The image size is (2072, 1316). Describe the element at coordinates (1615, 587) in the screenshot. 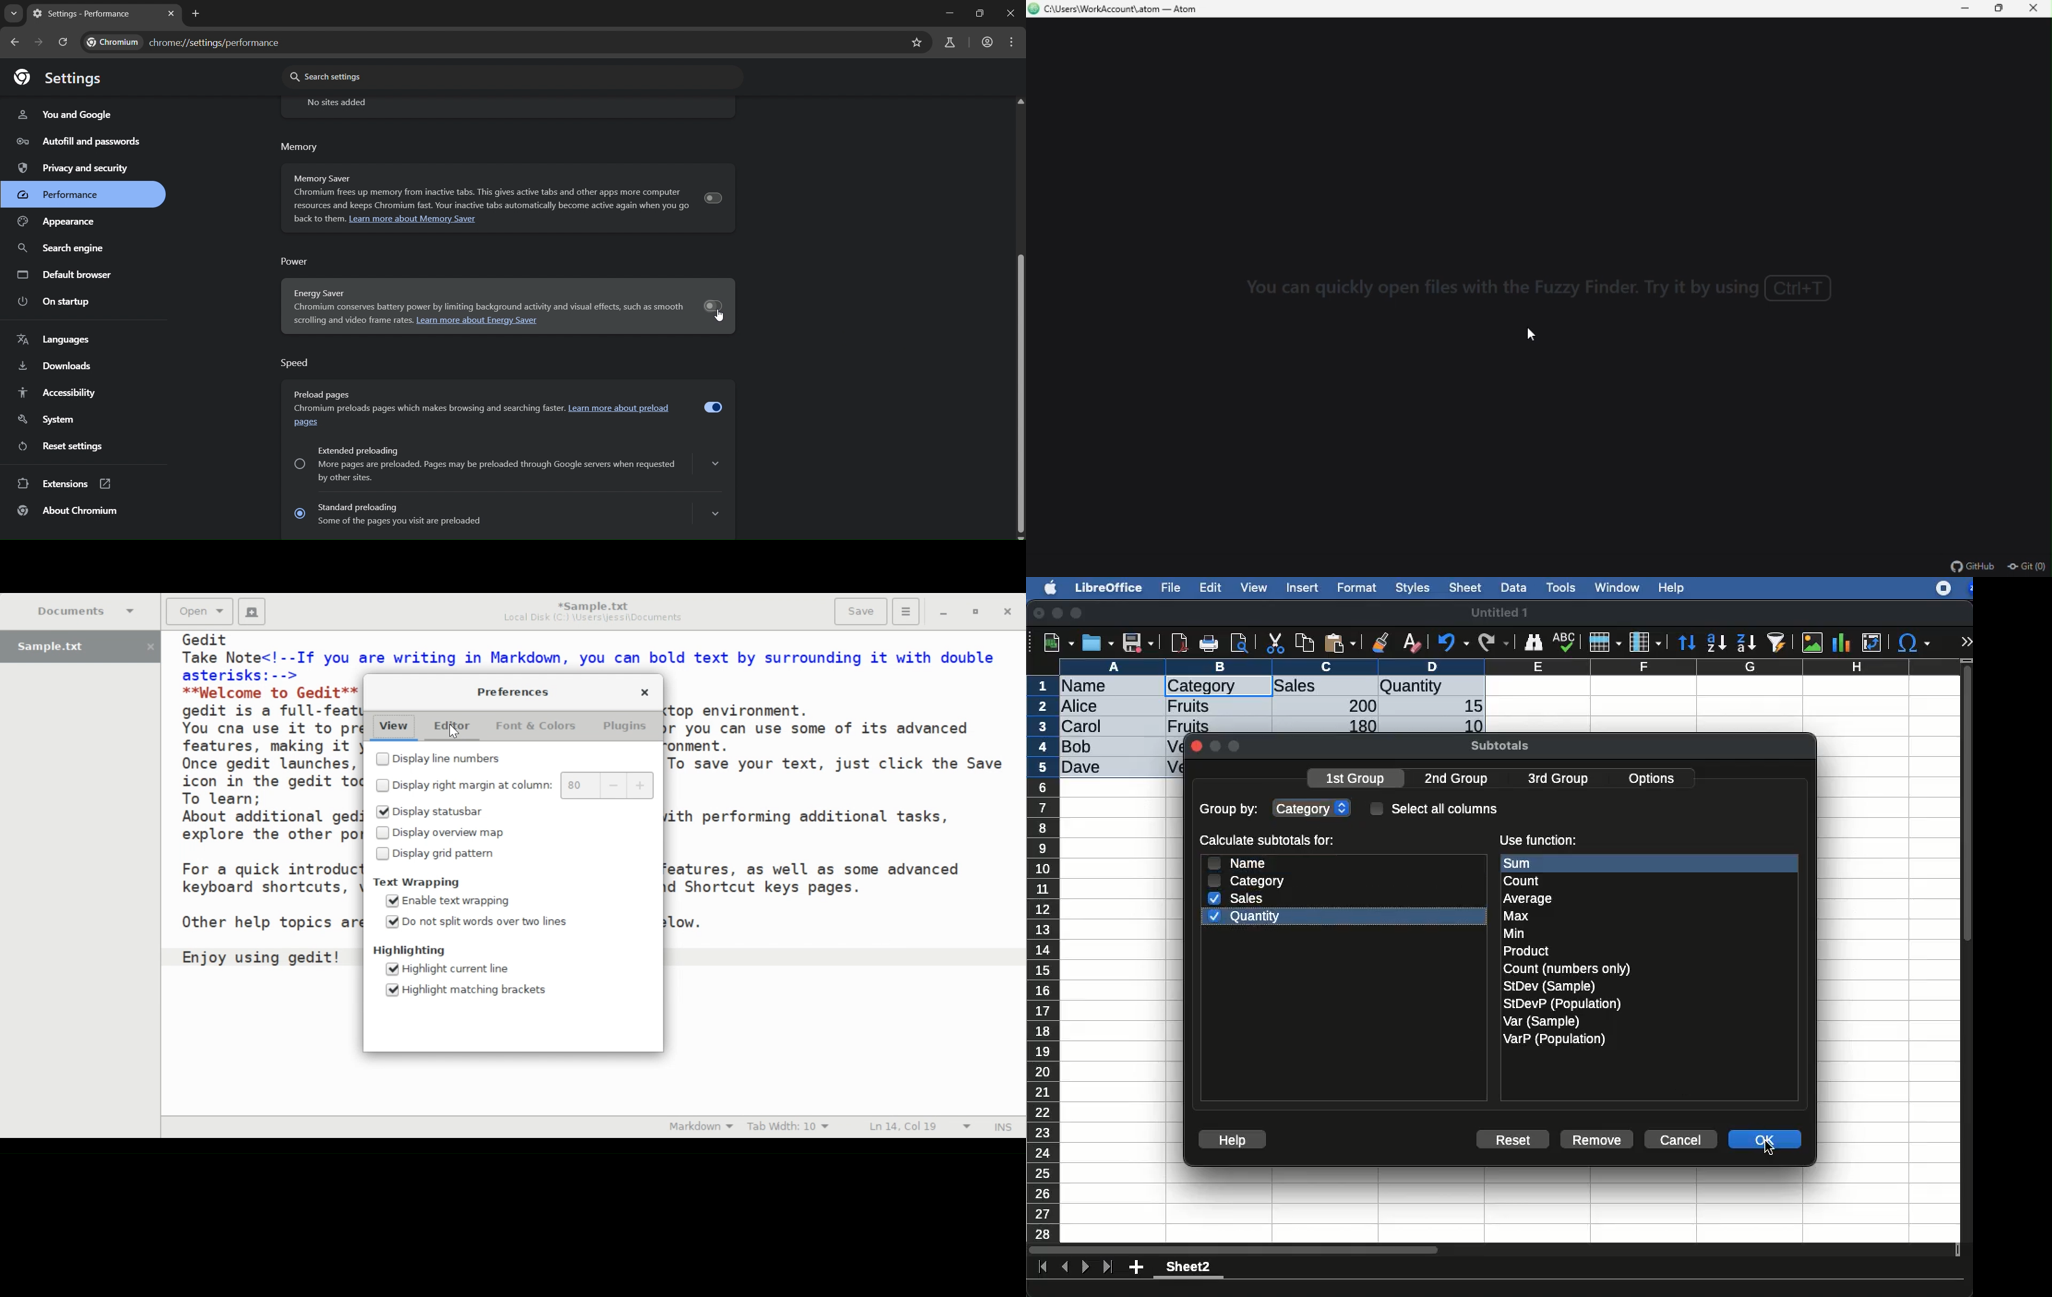

I see `window` at that location.